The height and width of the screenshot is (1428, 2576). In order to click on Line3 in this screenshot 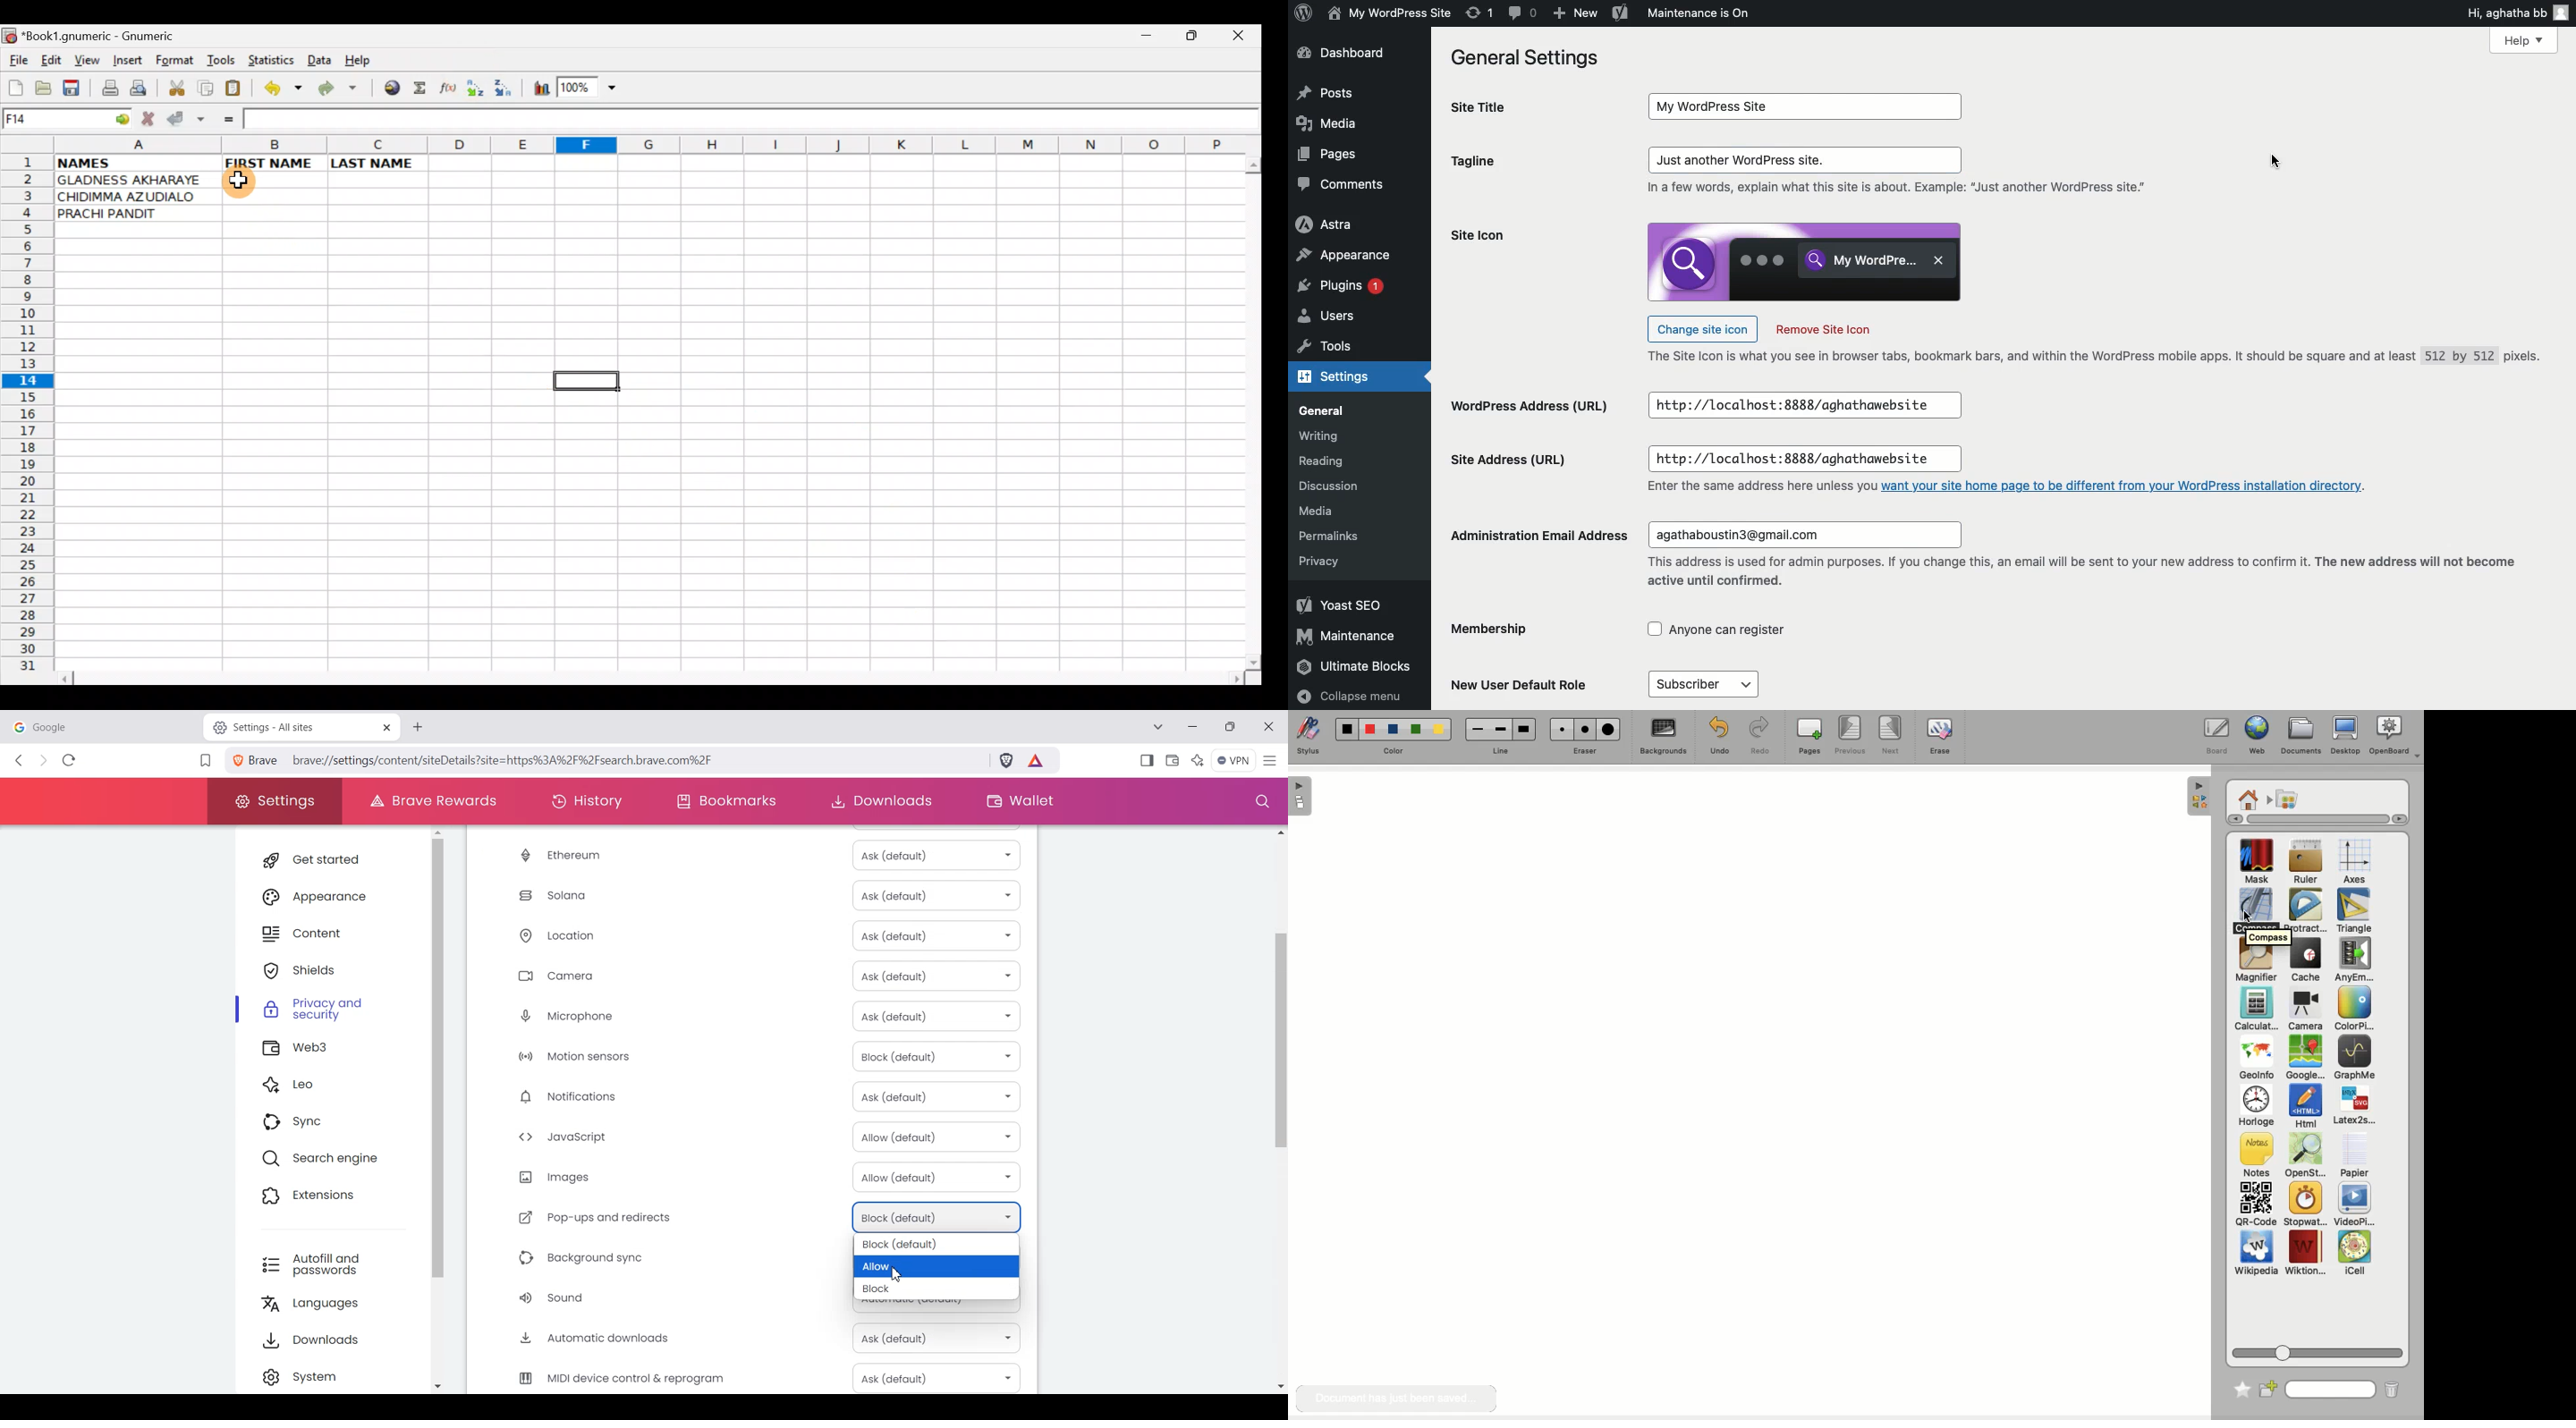, I will do `click(1522, 729)`.